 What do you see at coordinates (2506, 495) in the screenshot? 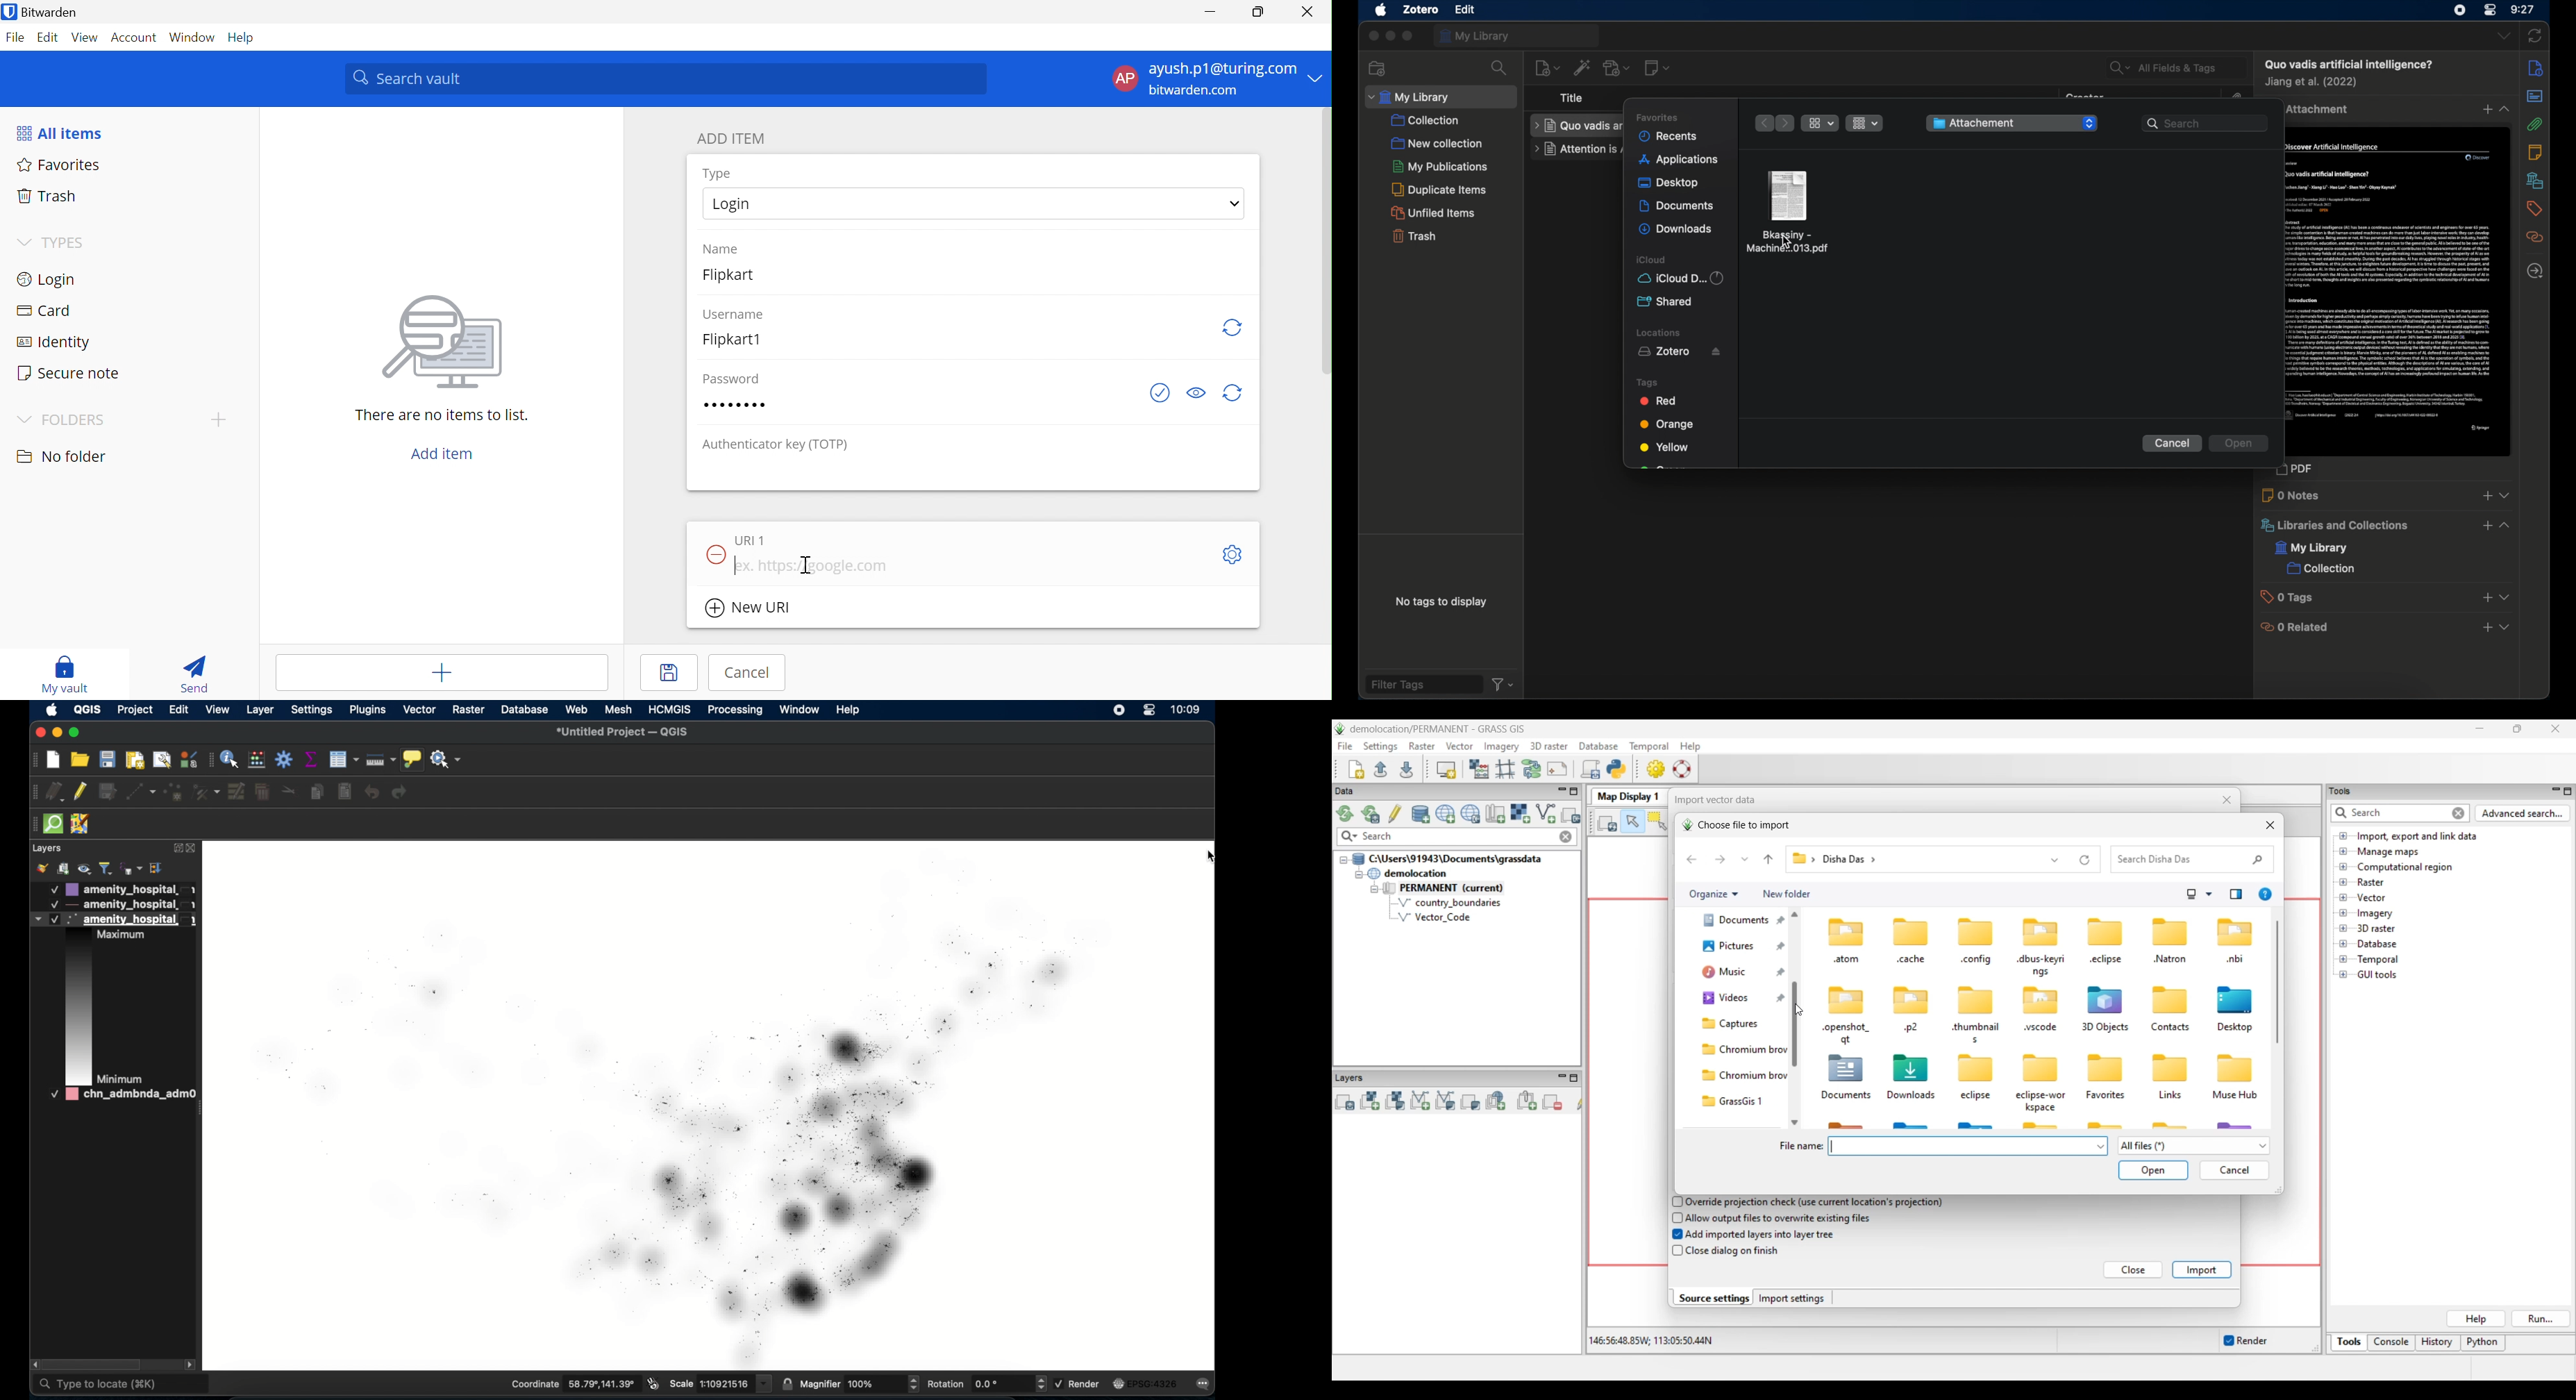
I see `dropdown menu` at bounding box center [2506, 495].